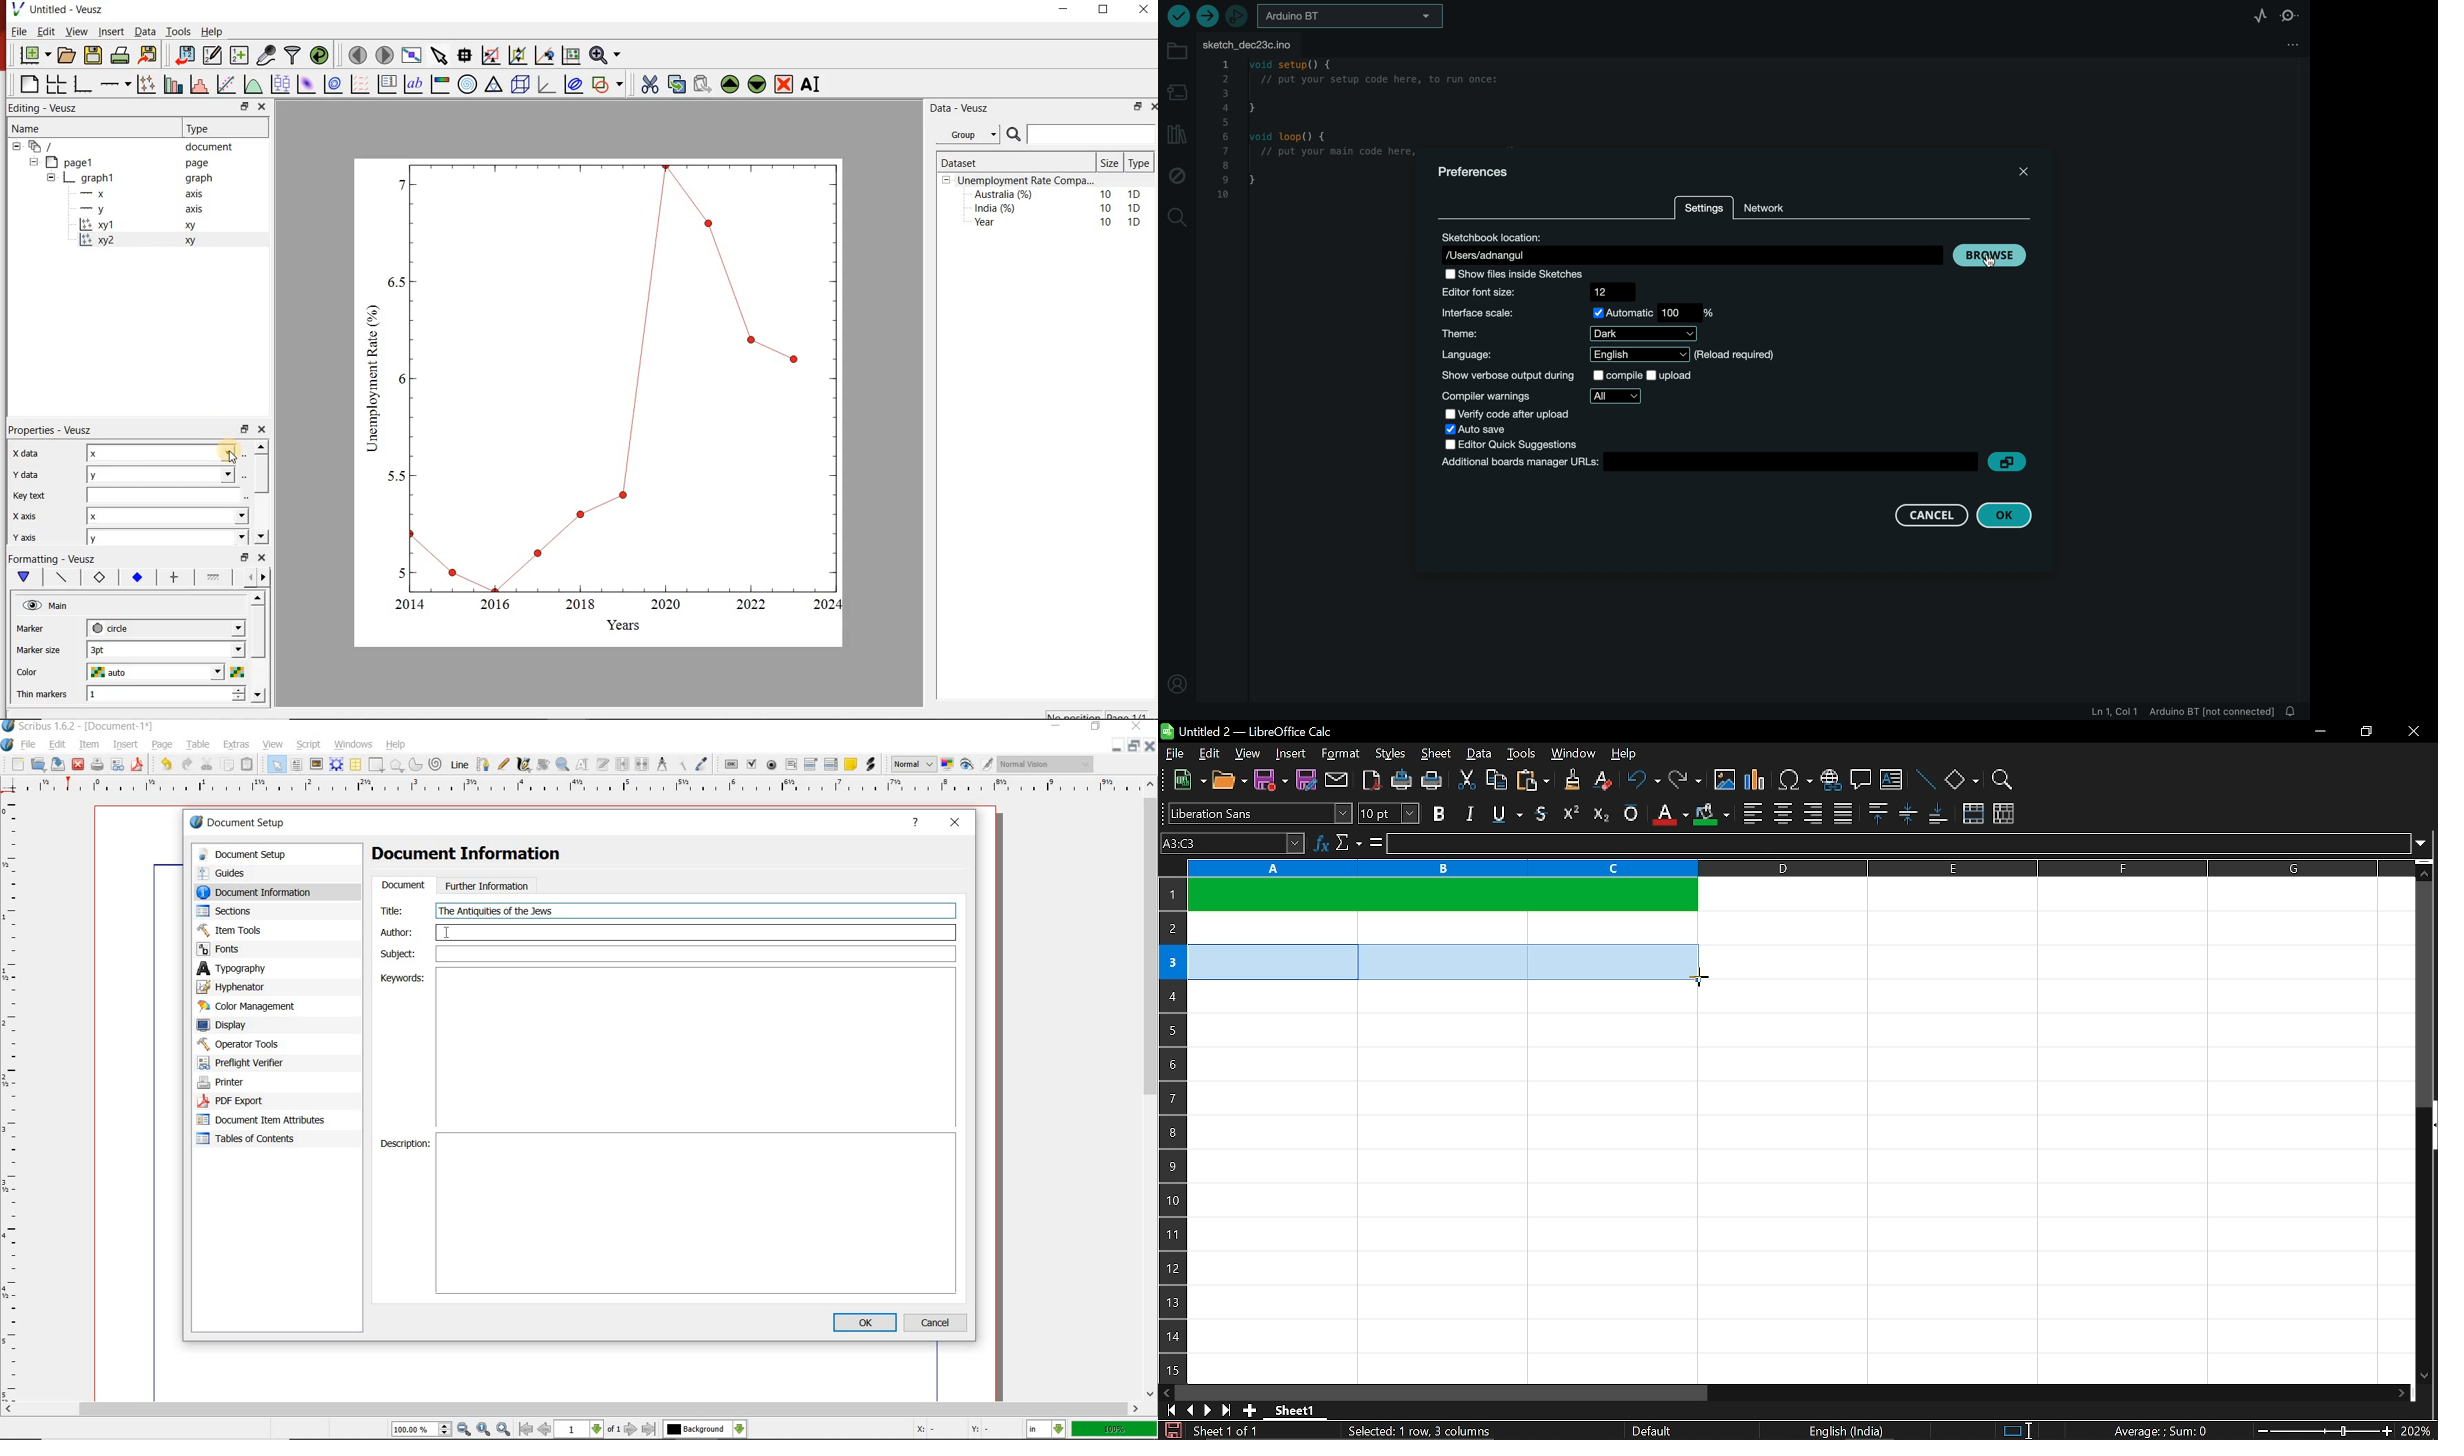 This screenshot has height=1456, width=2464. Describe the element at coordinates (661, 764) in the screenshot. I see `measurements` at that location.